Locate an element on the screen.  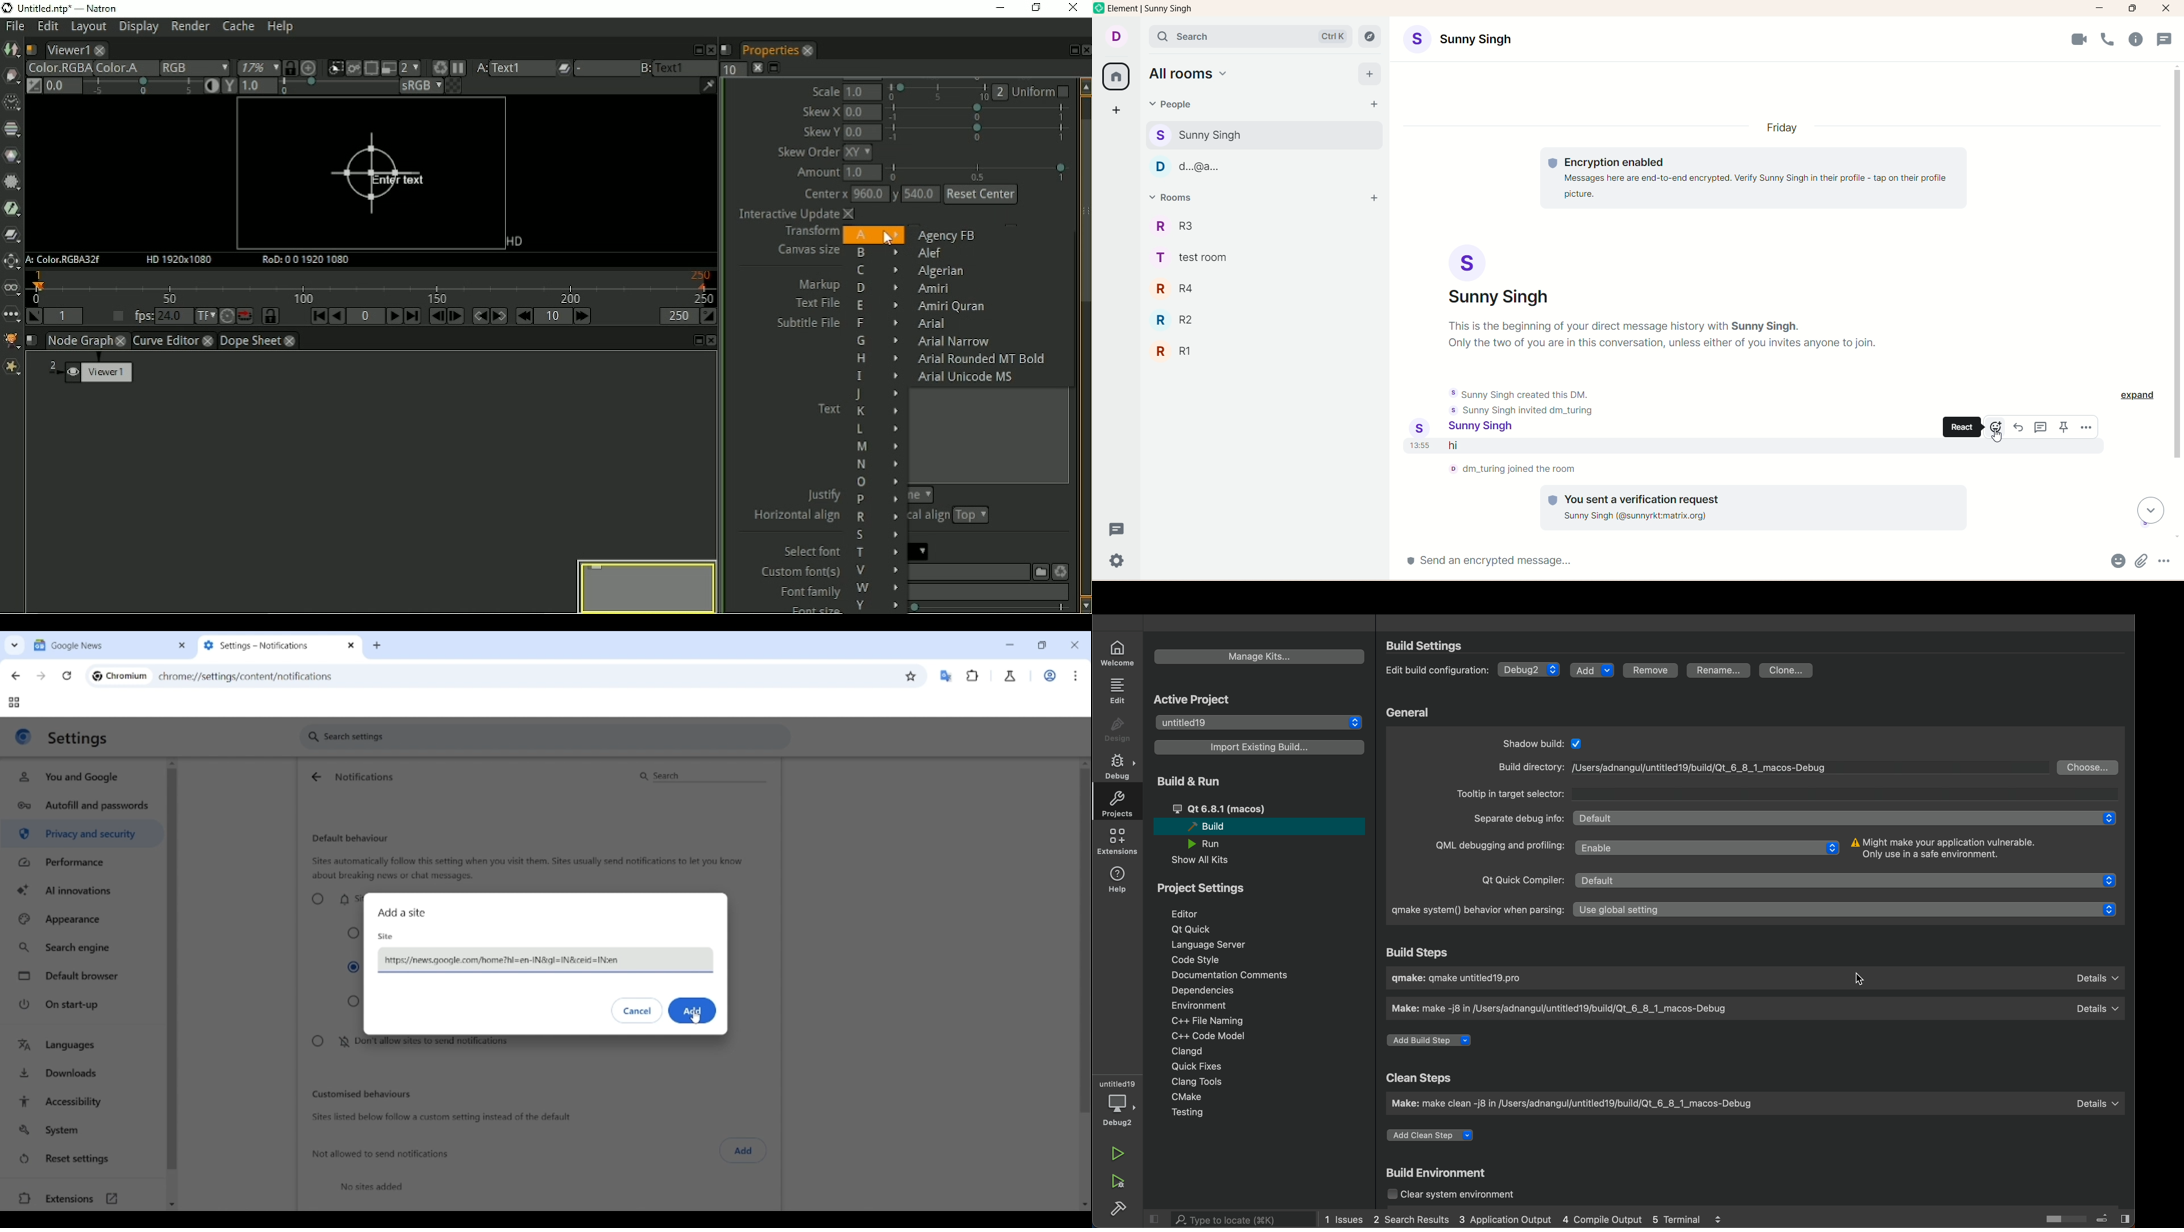
attachments is located at coordinates (2141, 561).